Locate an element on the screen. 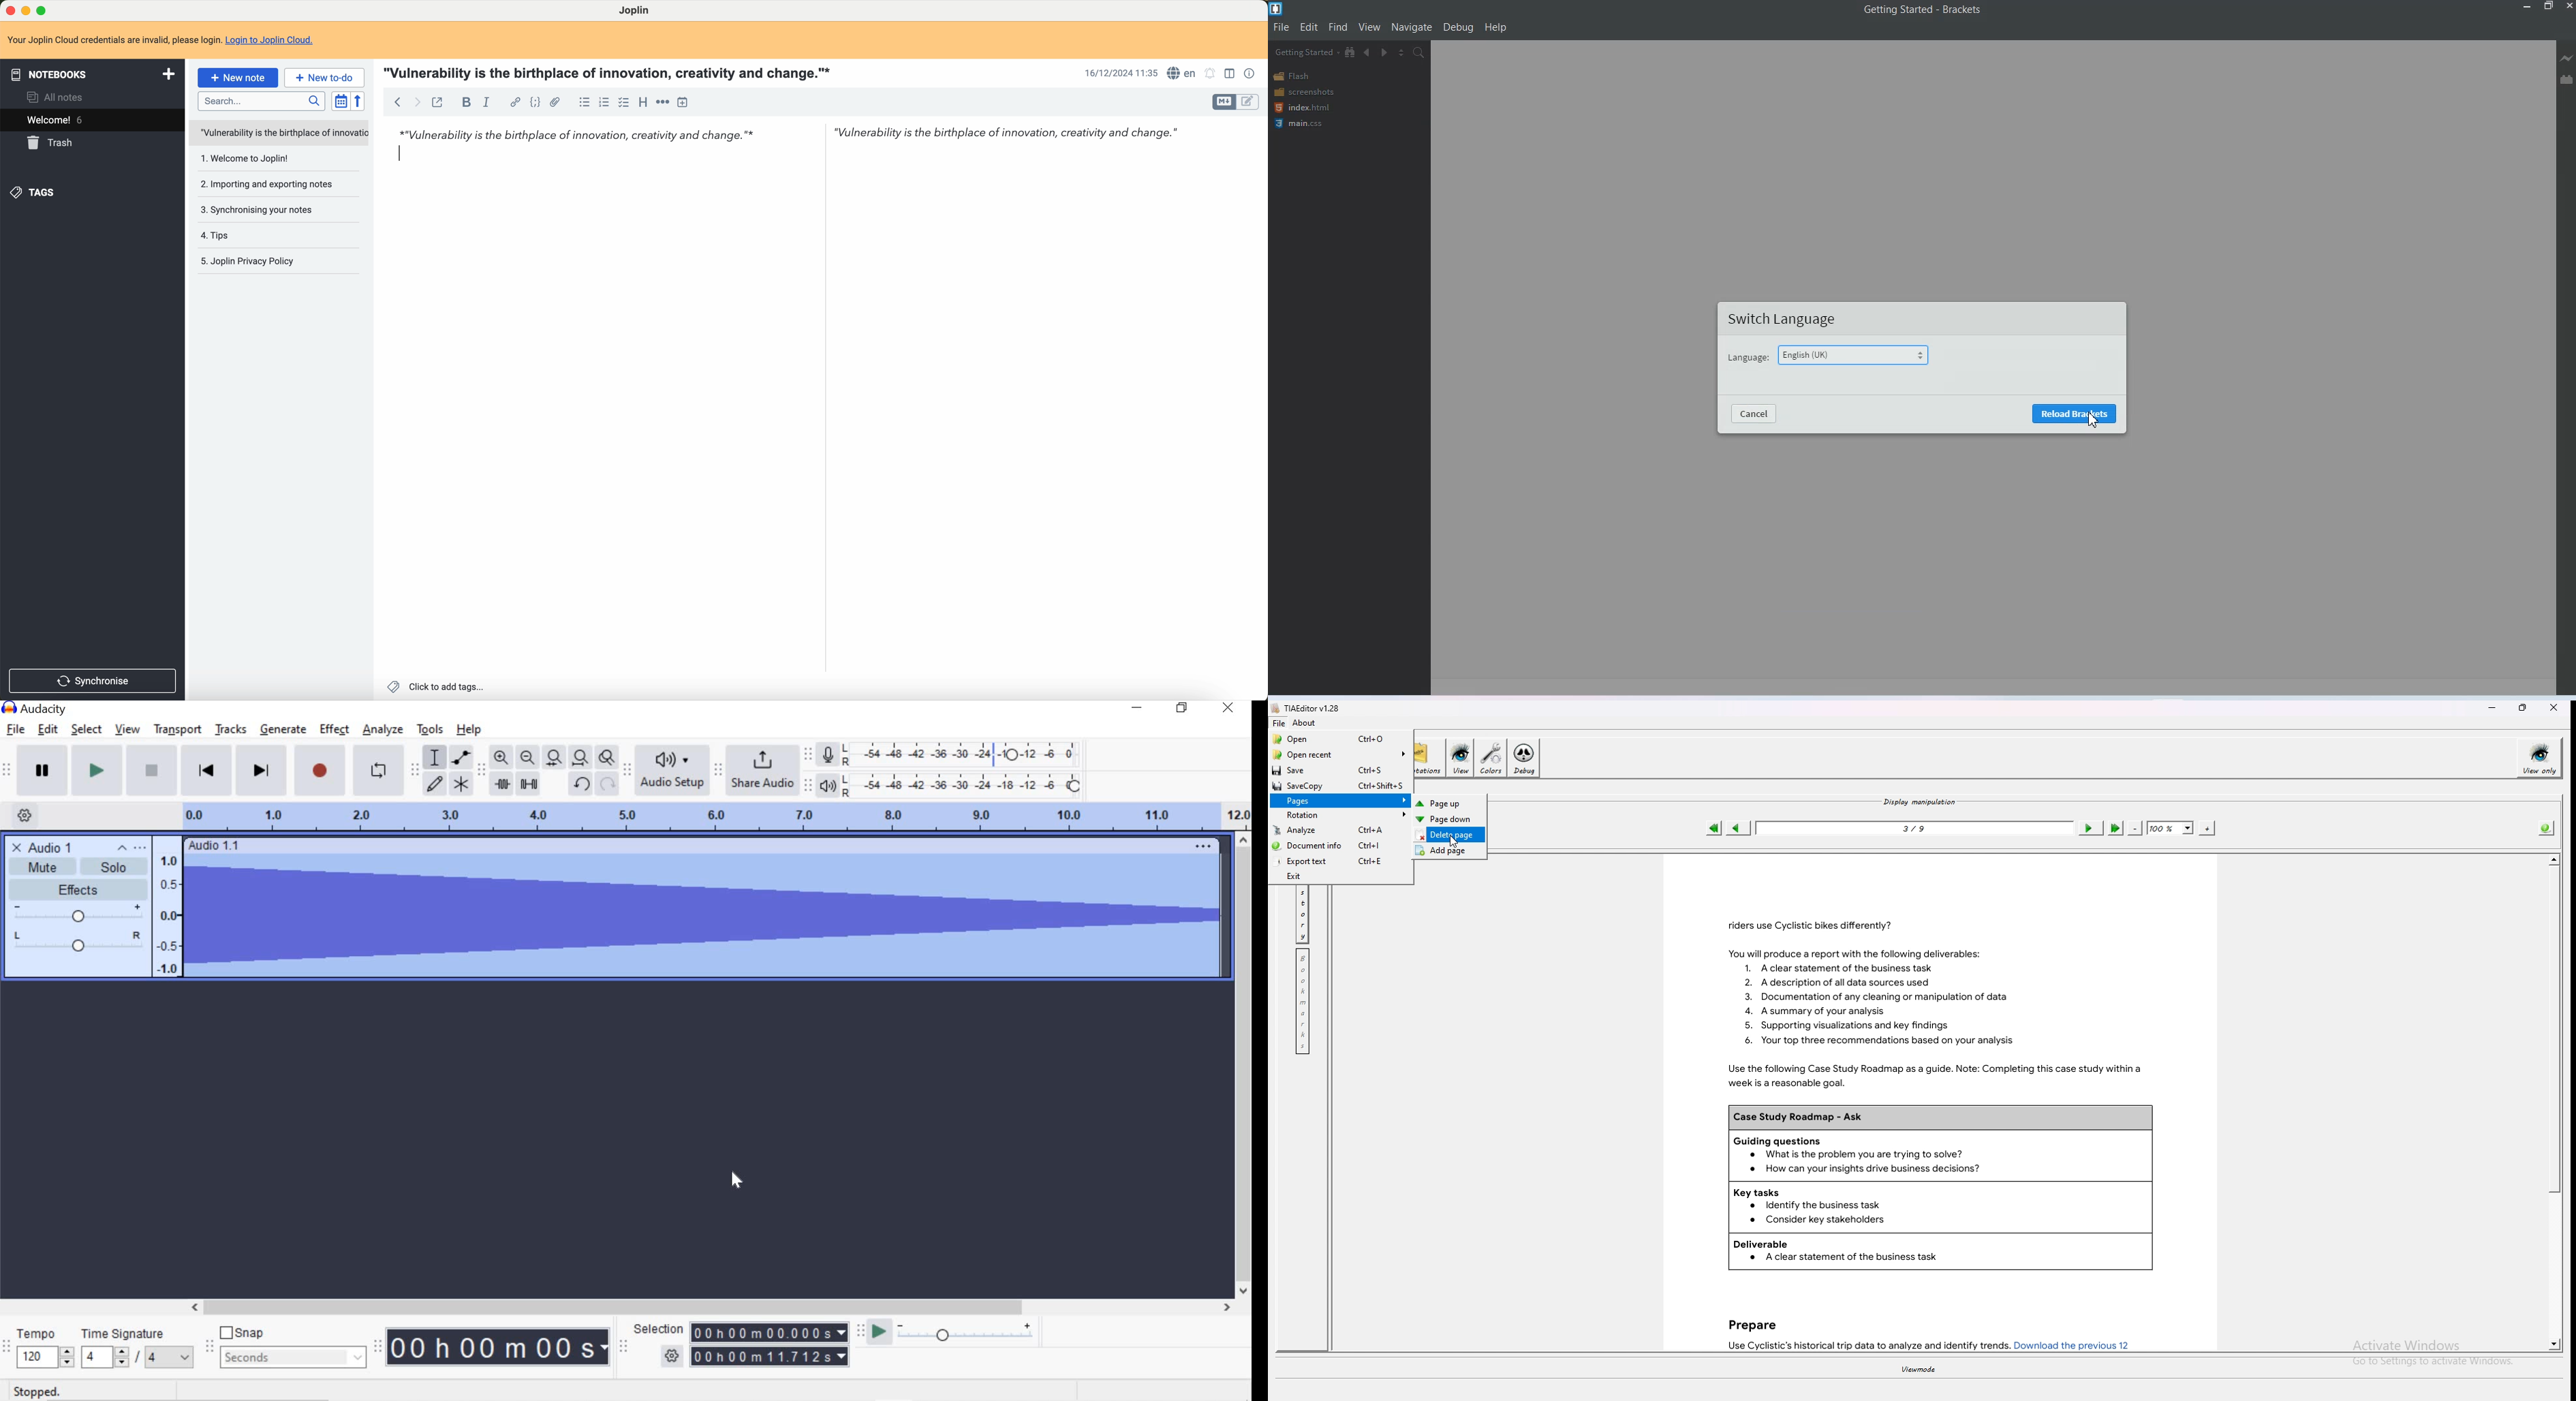  Show in the file tree is located at coordinates (1350, 52).